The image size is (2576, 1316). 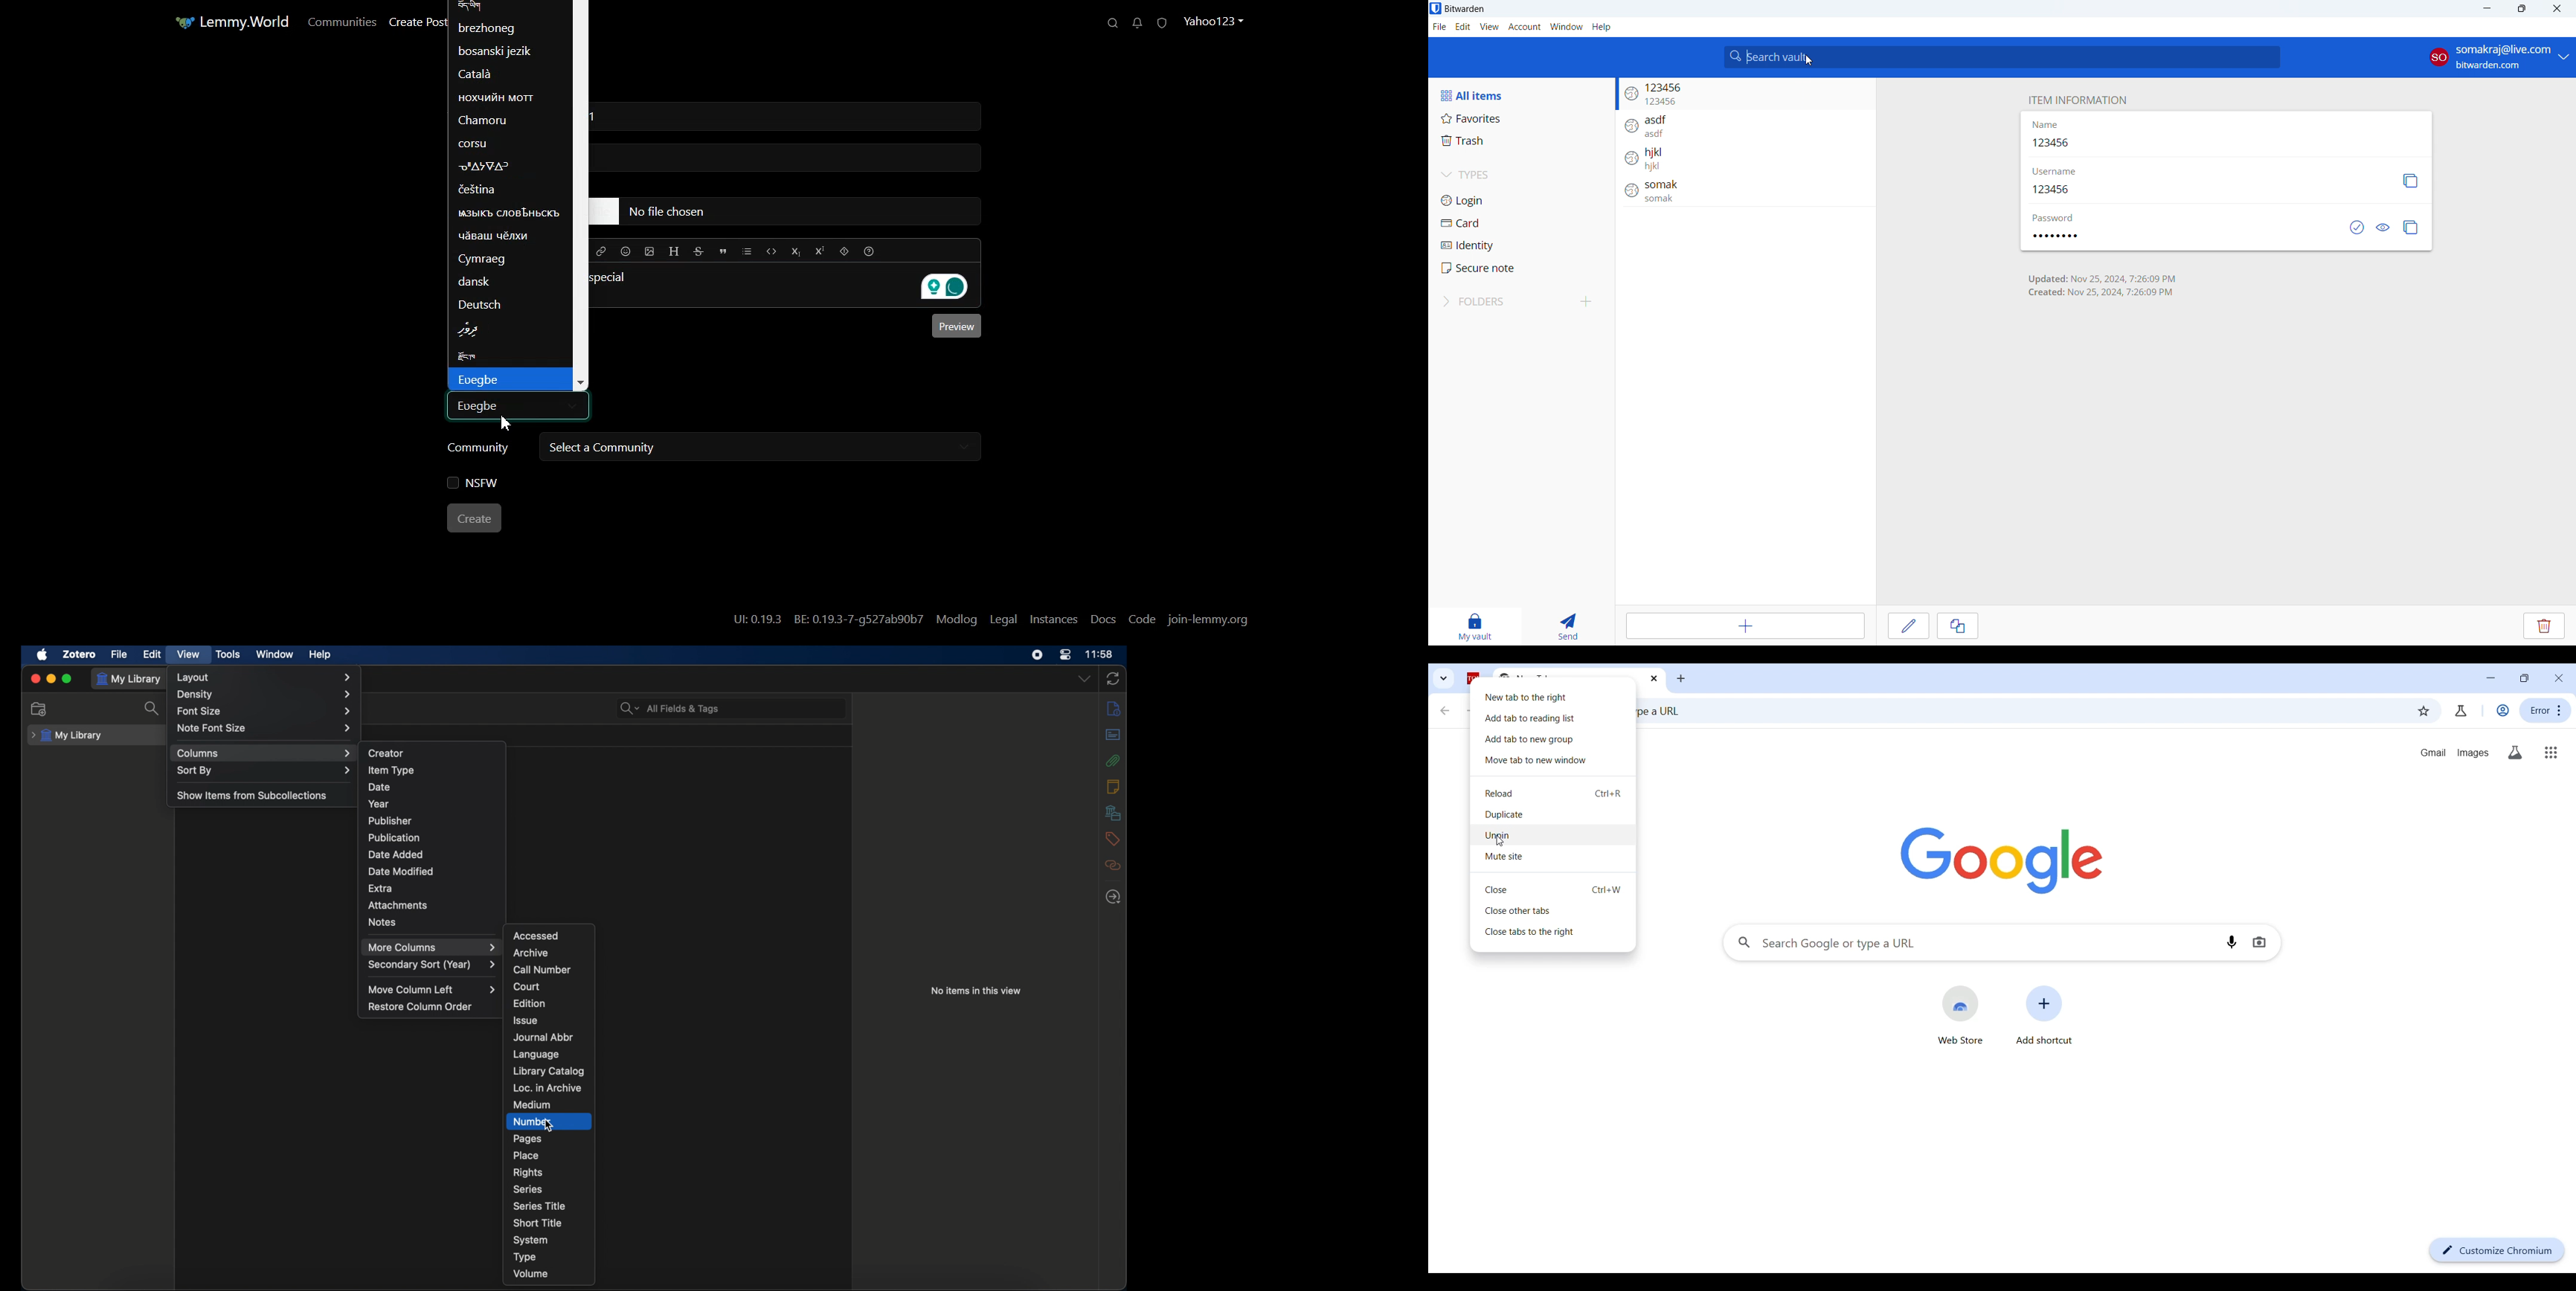 What do you see at coordinates (1113, 680) in the screenshot?
I see `sync` at bounding box center [1113, 680].